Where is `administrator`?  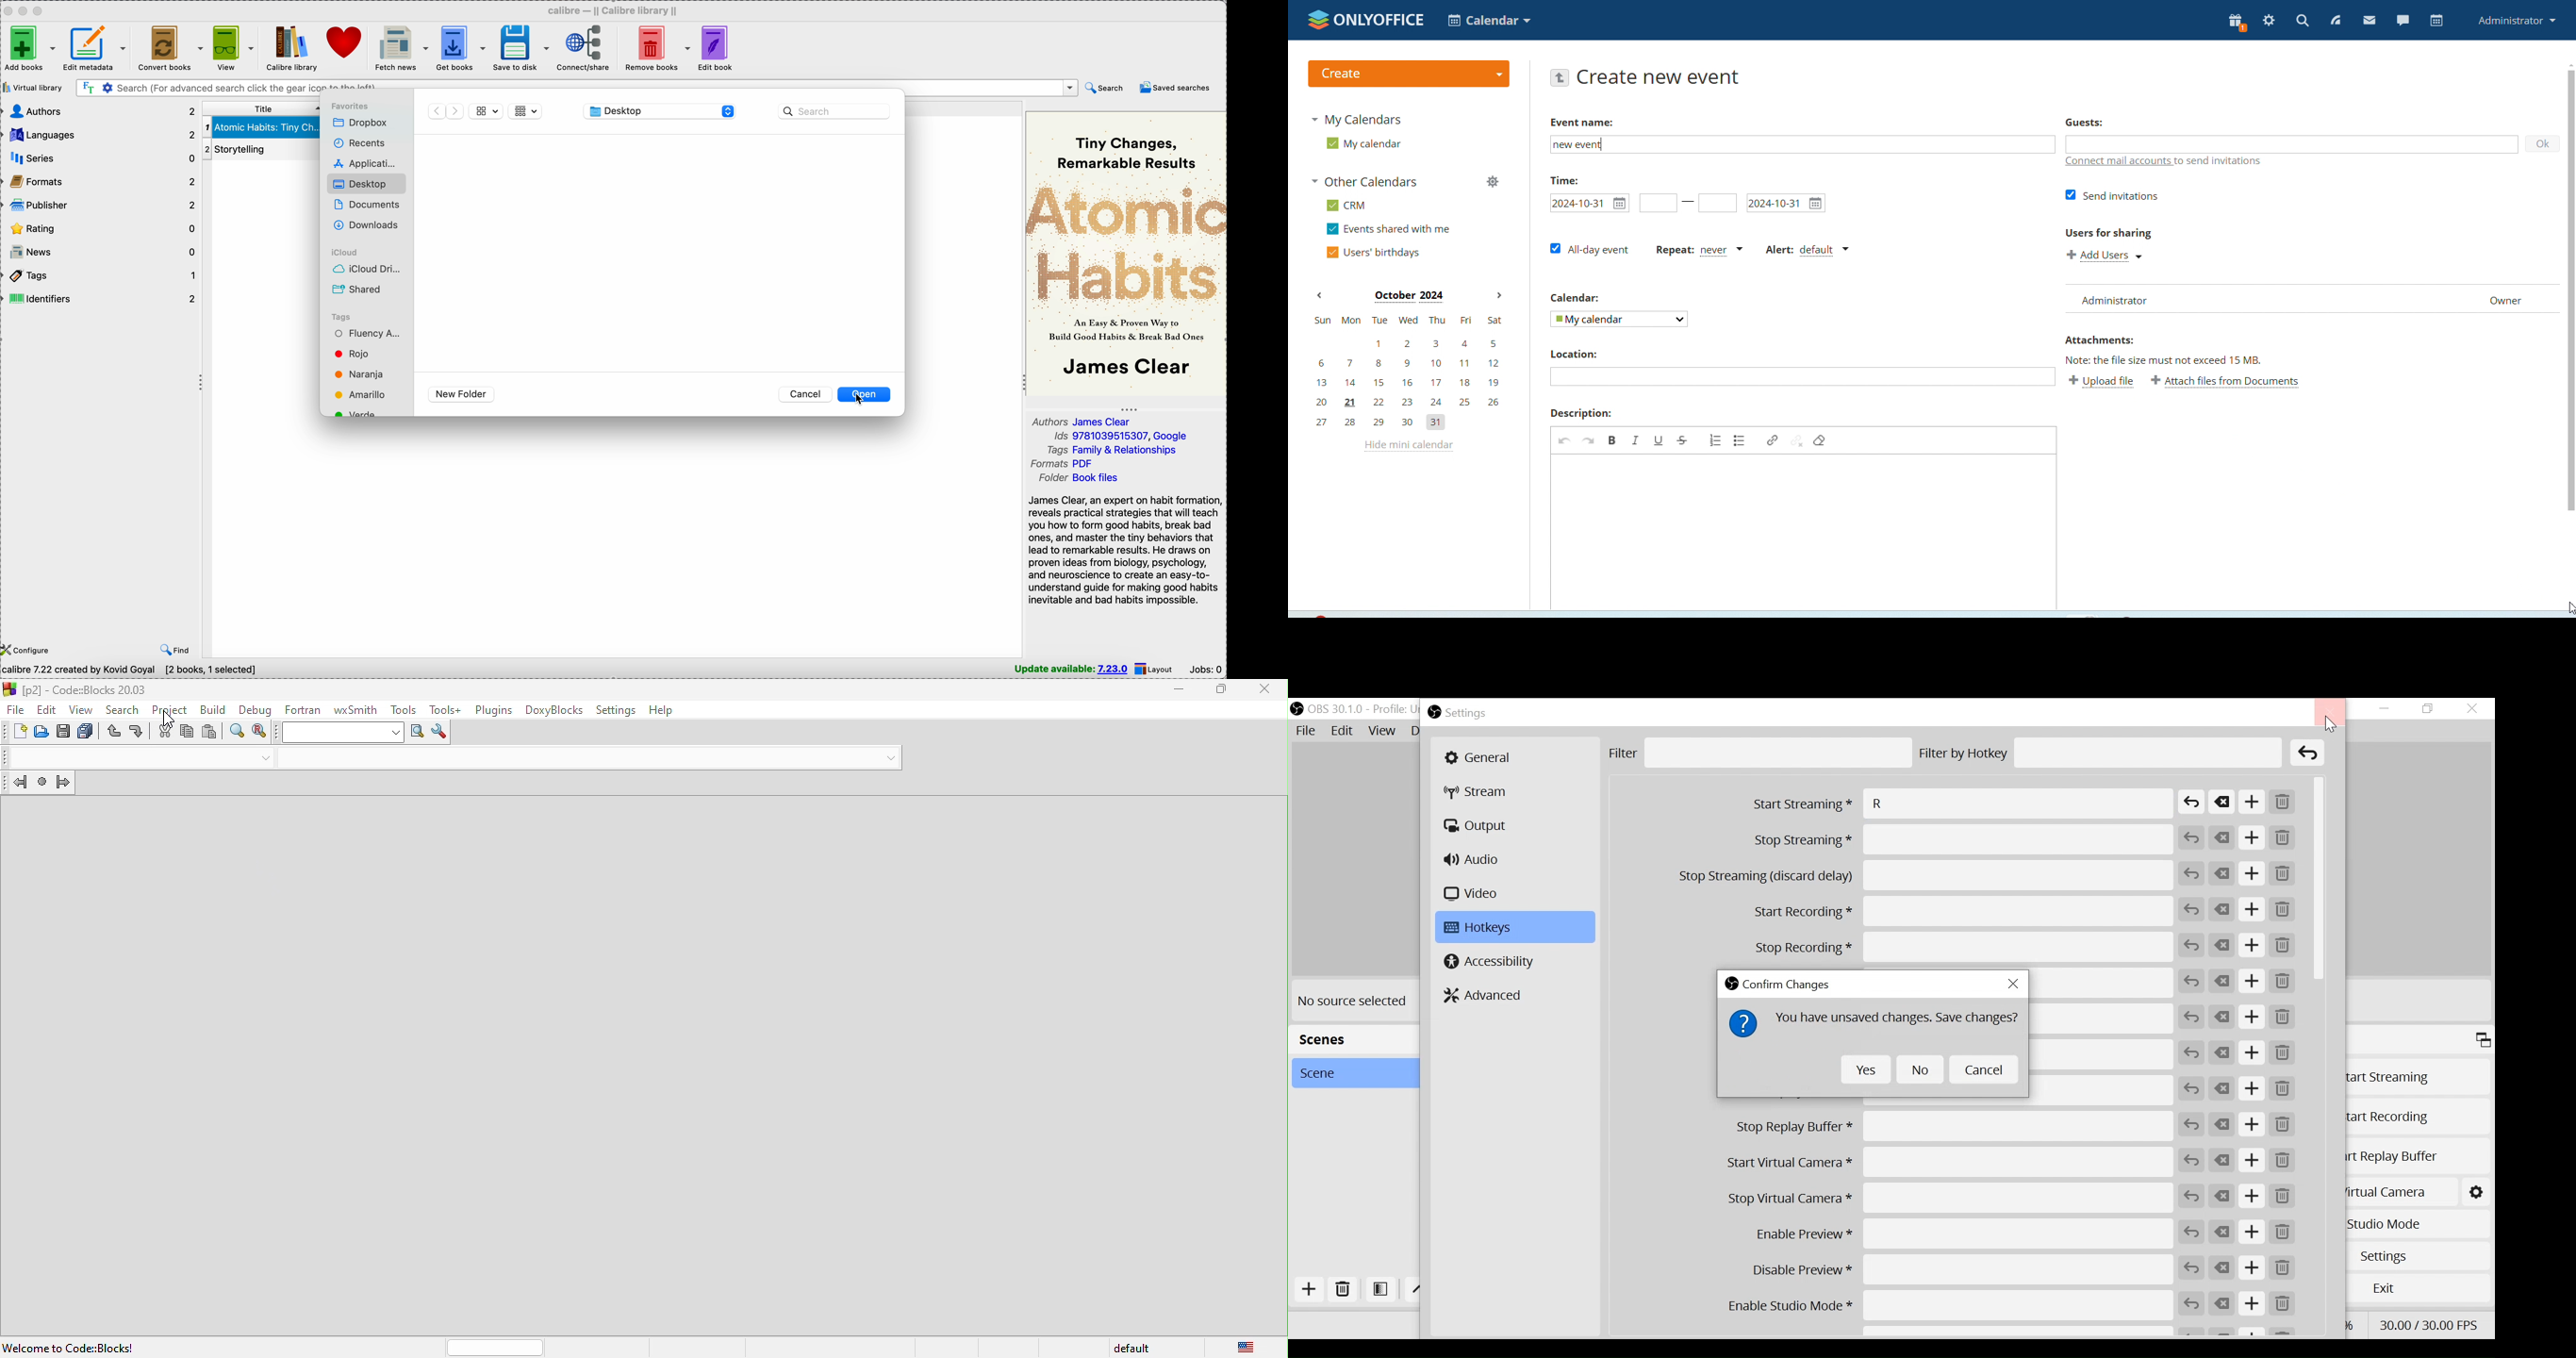
administrator is located at coordinates (2518, 20).